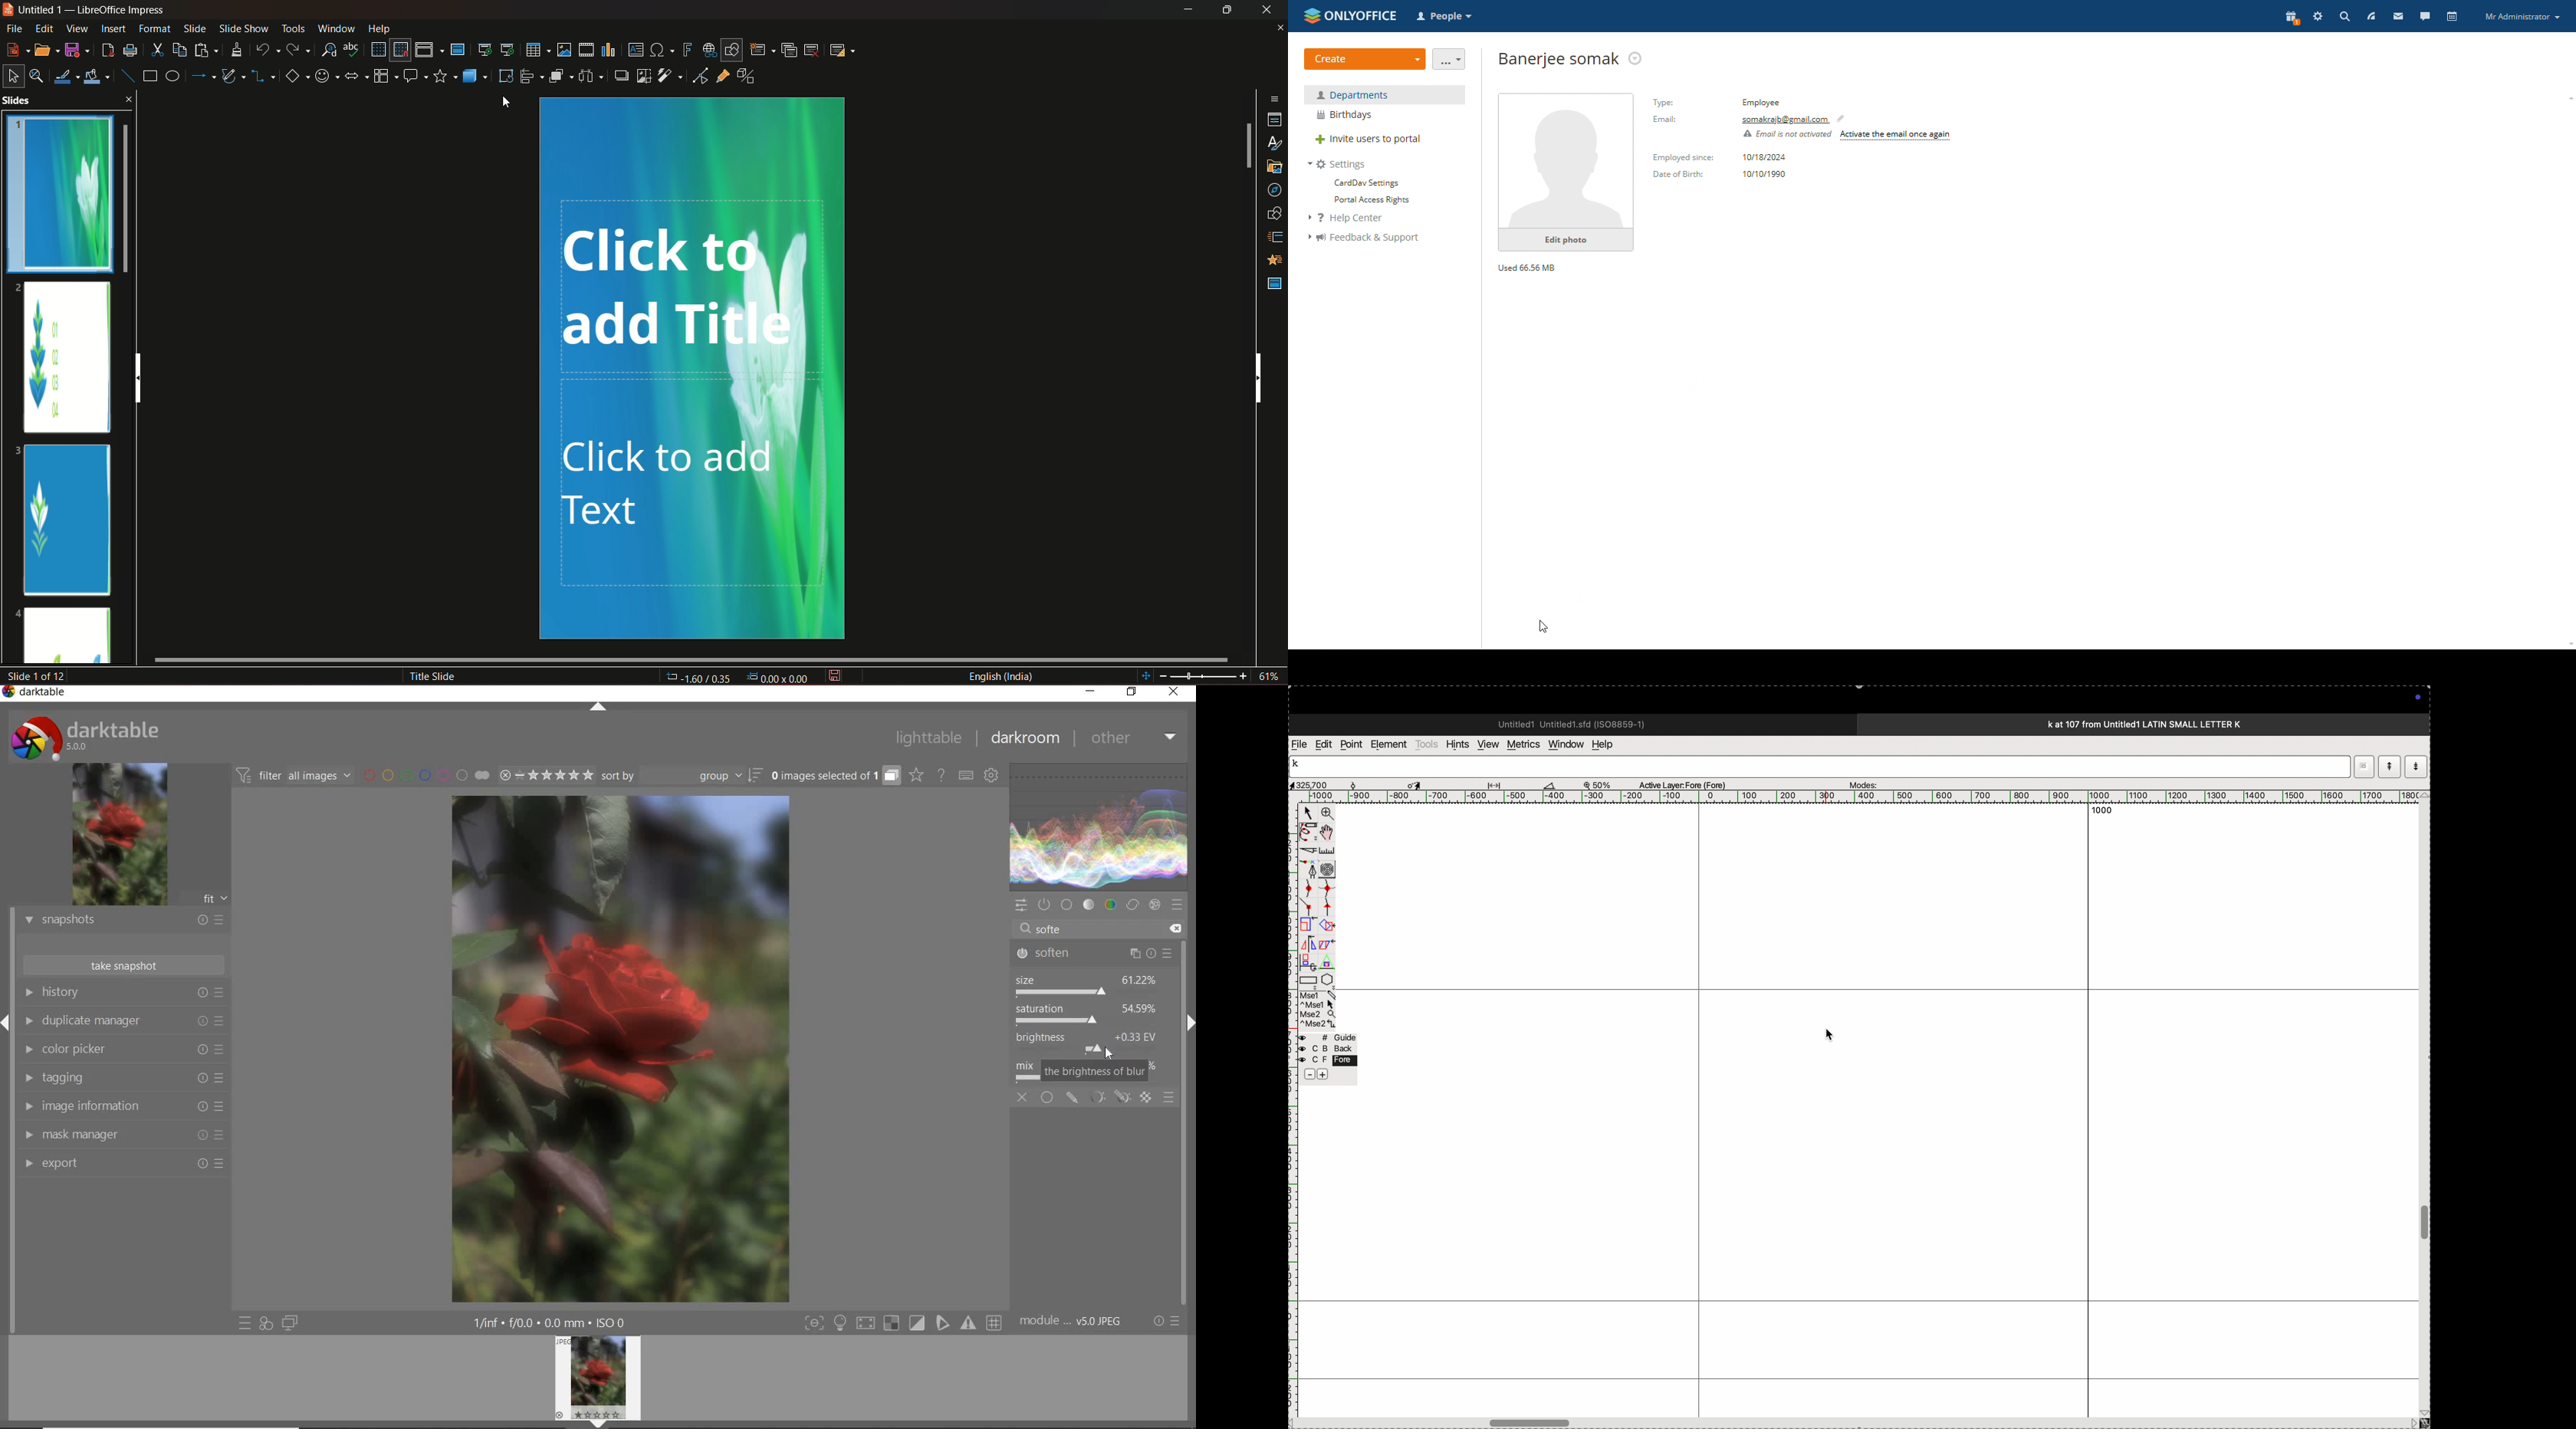 The width and height of the screenshot is (2576, 1456). Describe the element at coordinates (296, 76) in the screenshot. I see `basic shapes` at that location.